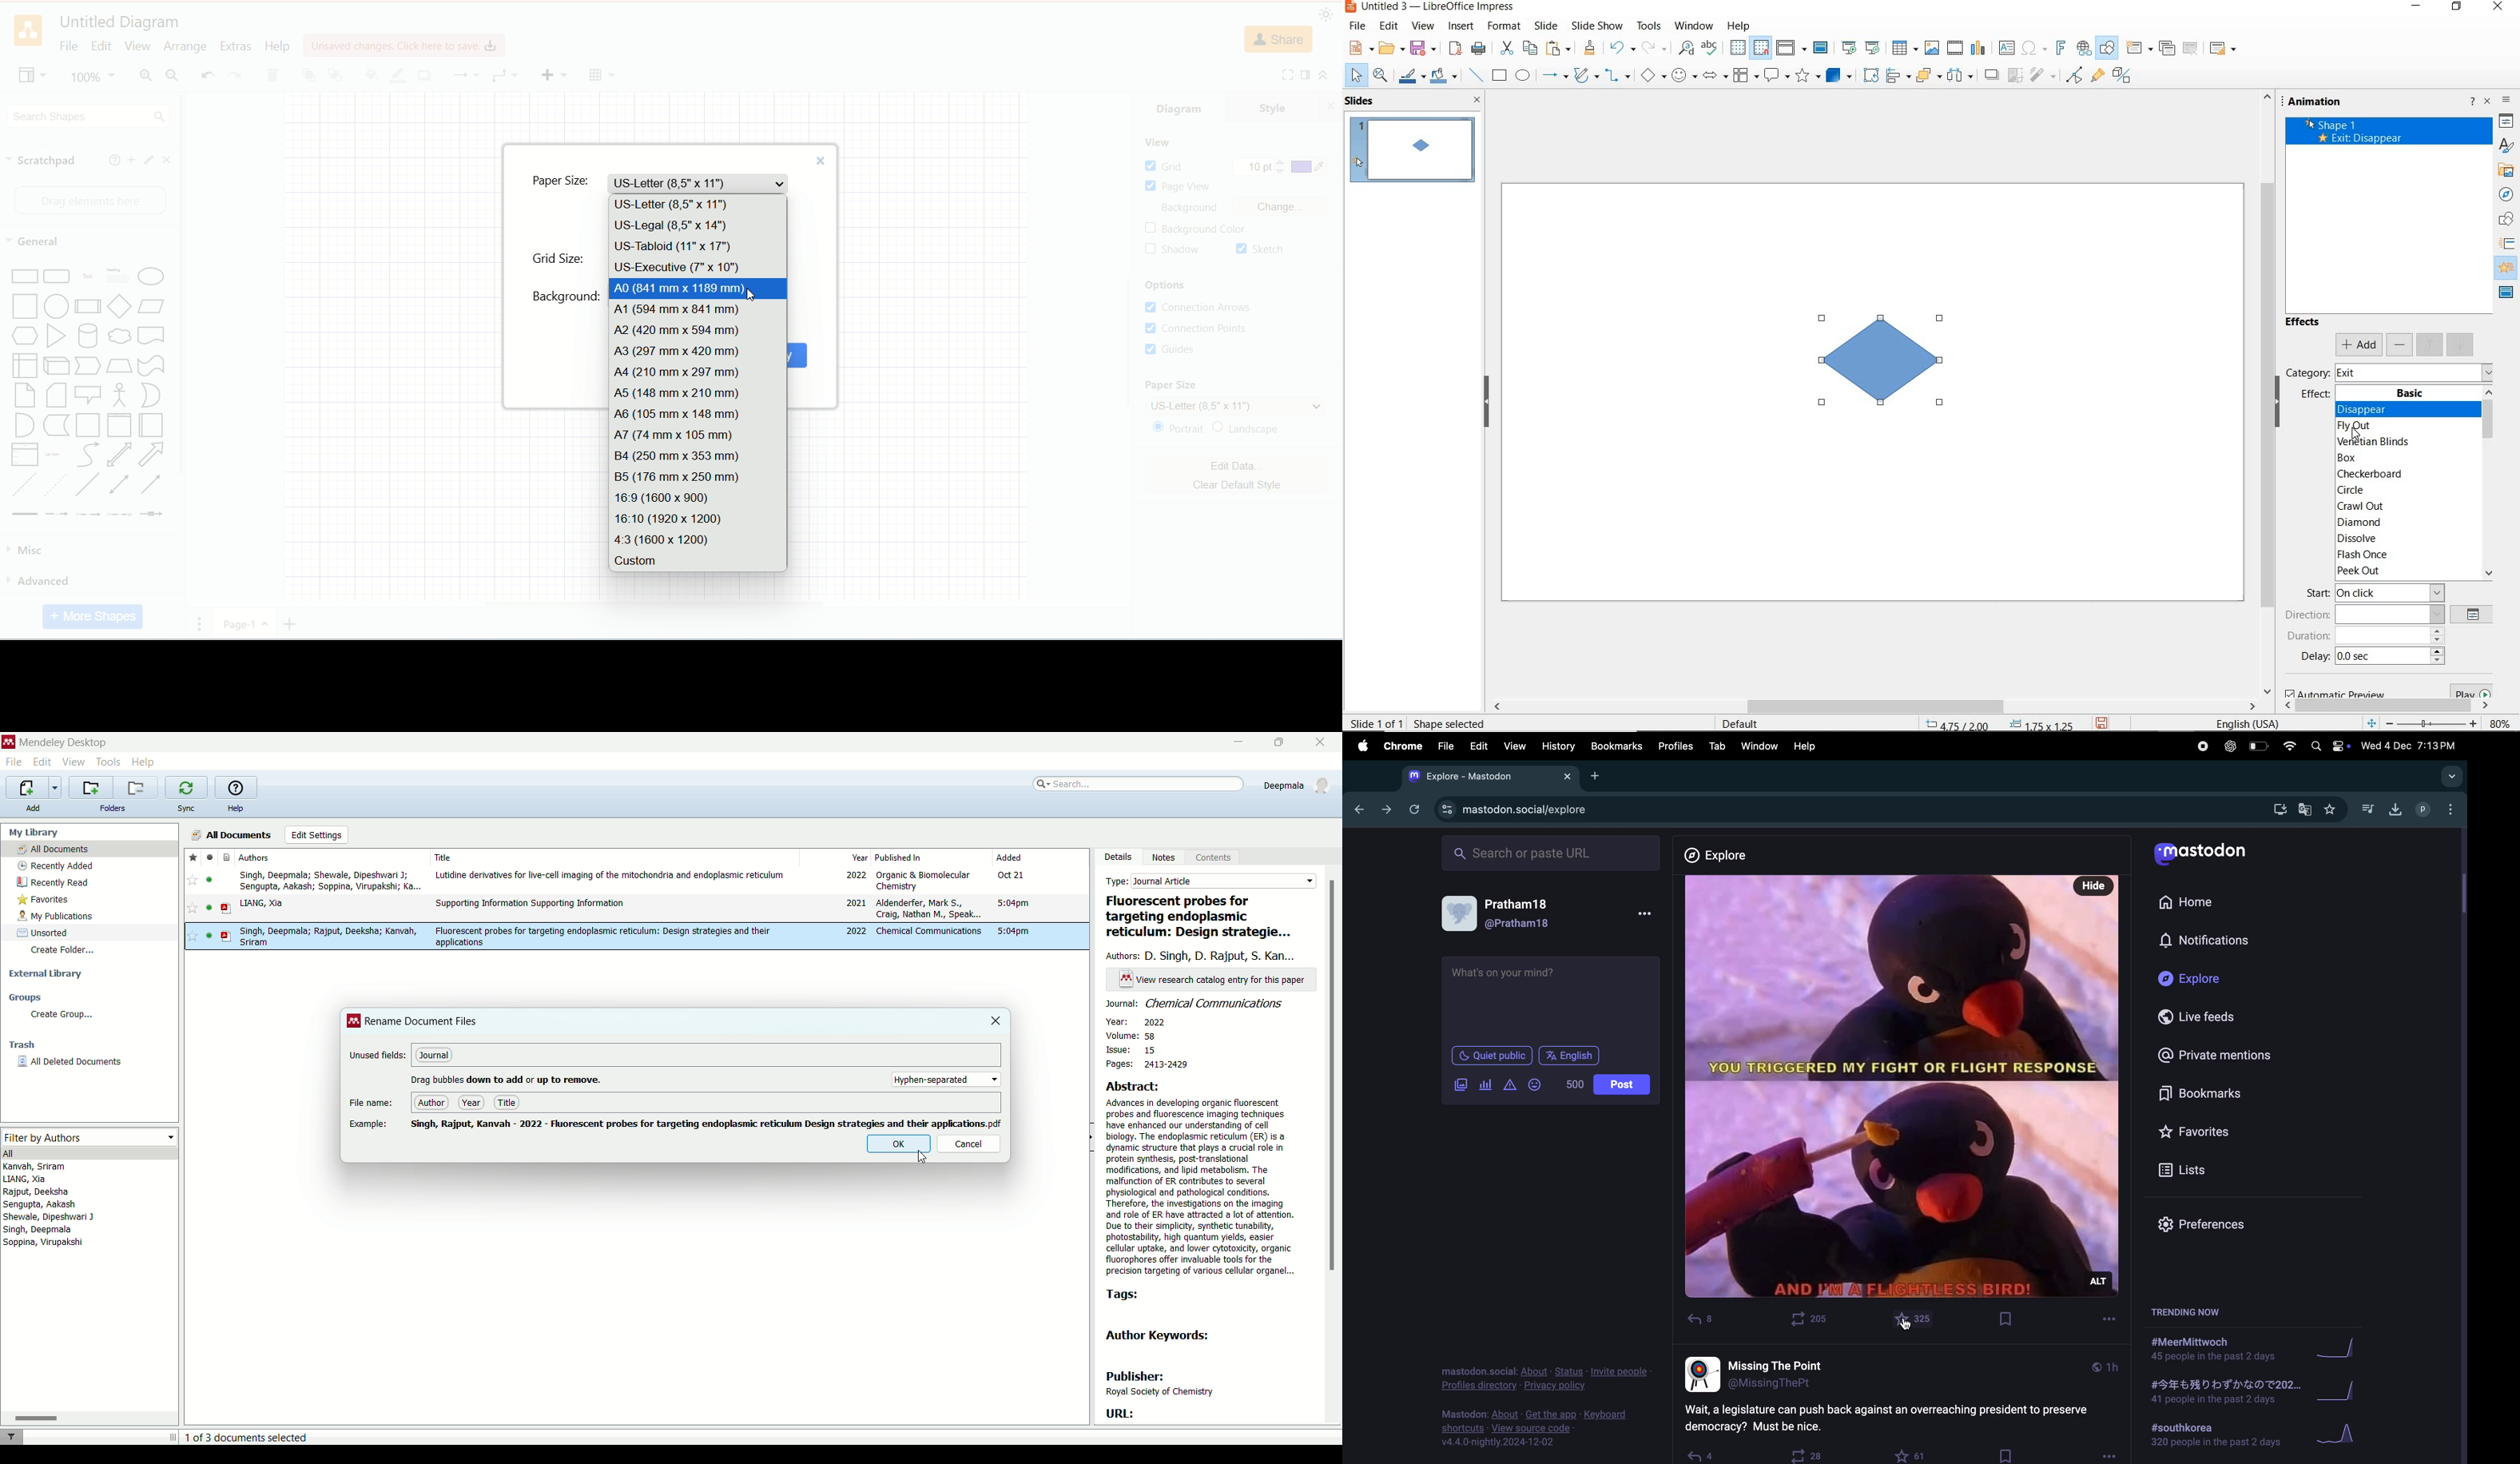 This screenshot has height=1484, width=2520. I want to click on line color, so click(396, 75).